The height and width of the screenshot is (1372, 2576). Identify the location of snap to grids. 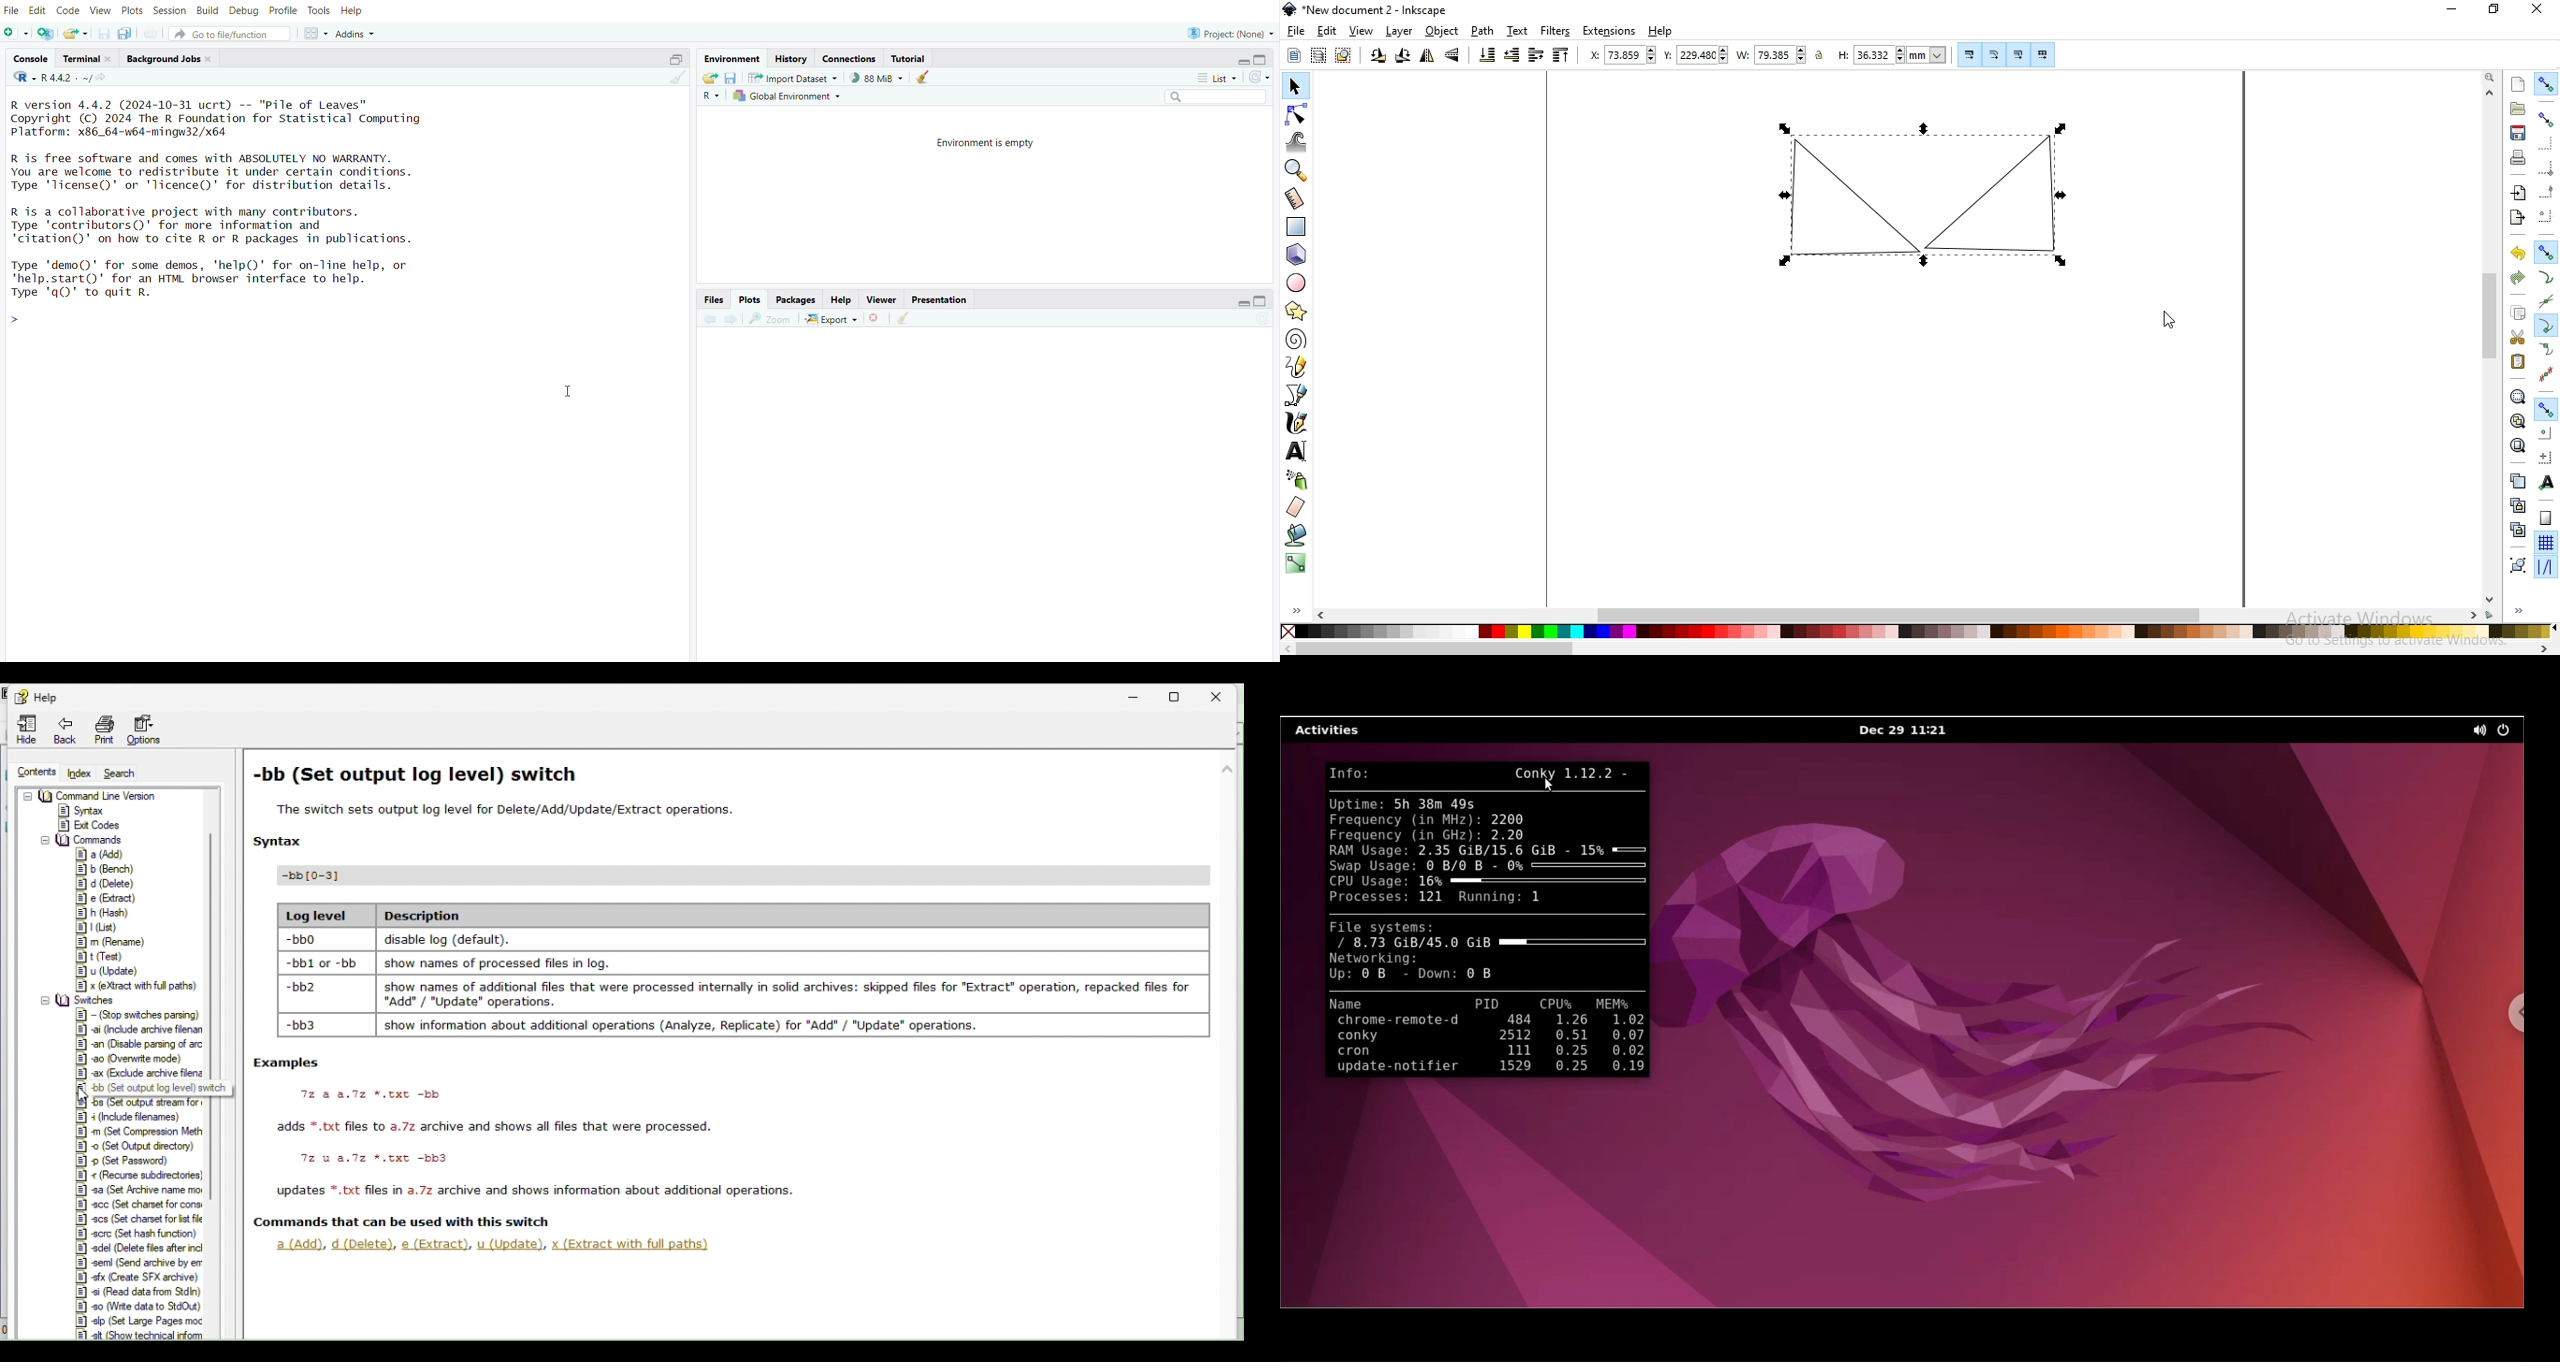
(2546, 543).